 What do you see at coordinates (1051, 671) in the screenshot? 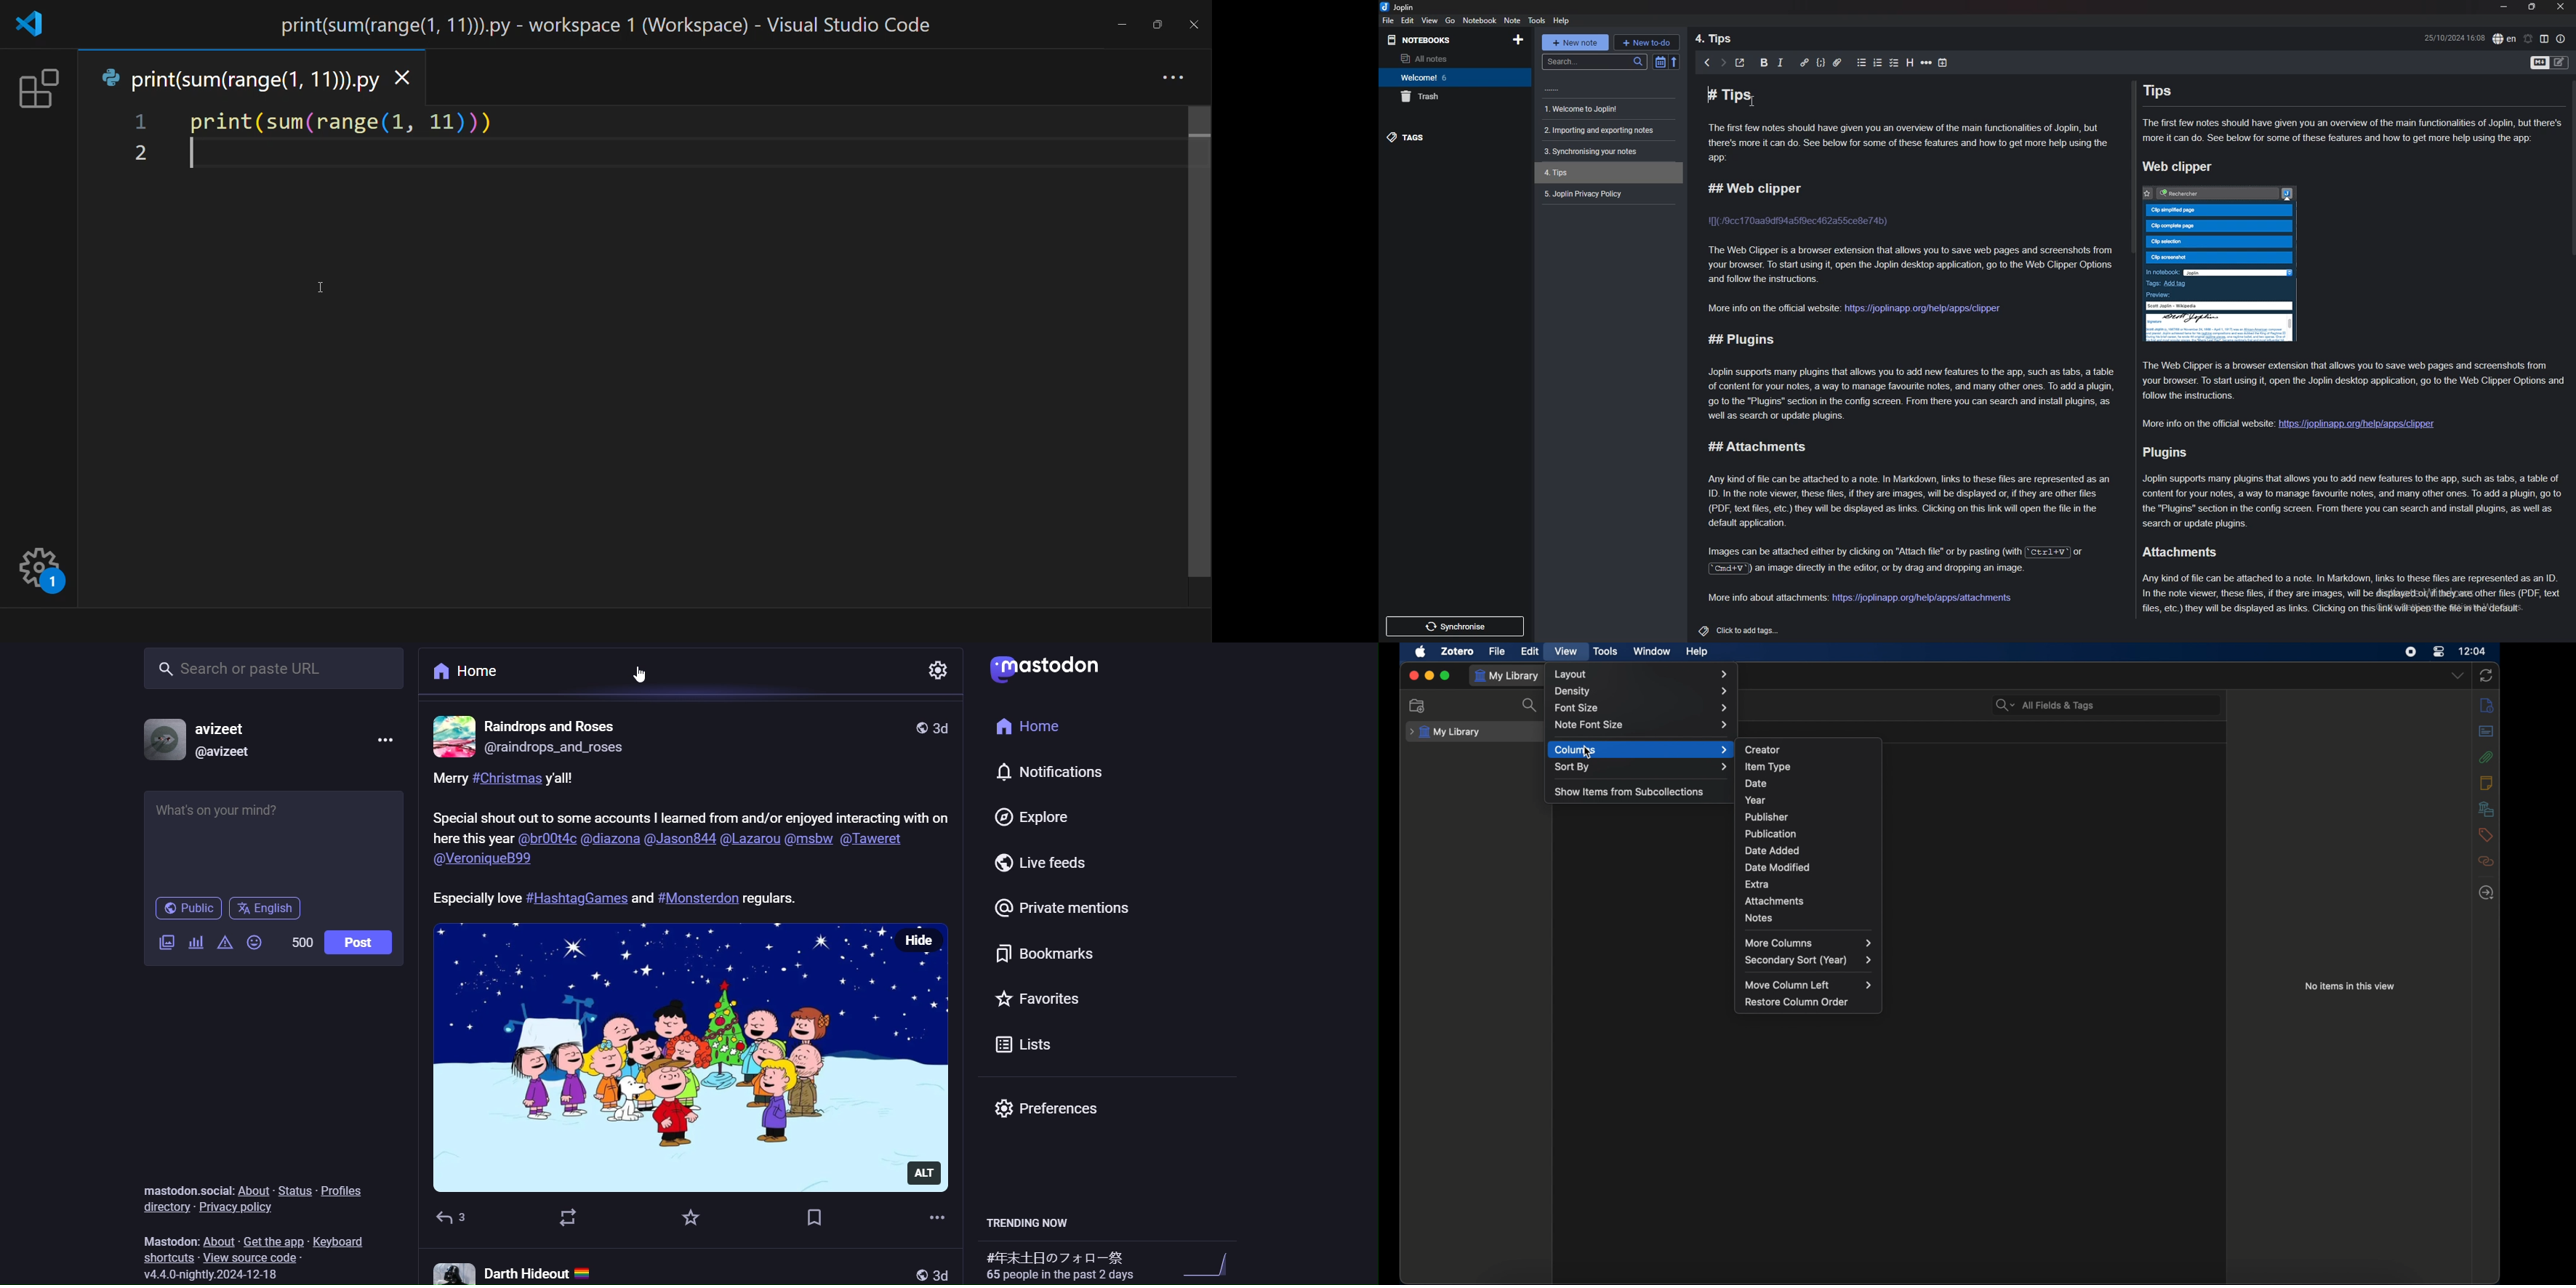
I see `logo` at bounding box center [1051, 671].